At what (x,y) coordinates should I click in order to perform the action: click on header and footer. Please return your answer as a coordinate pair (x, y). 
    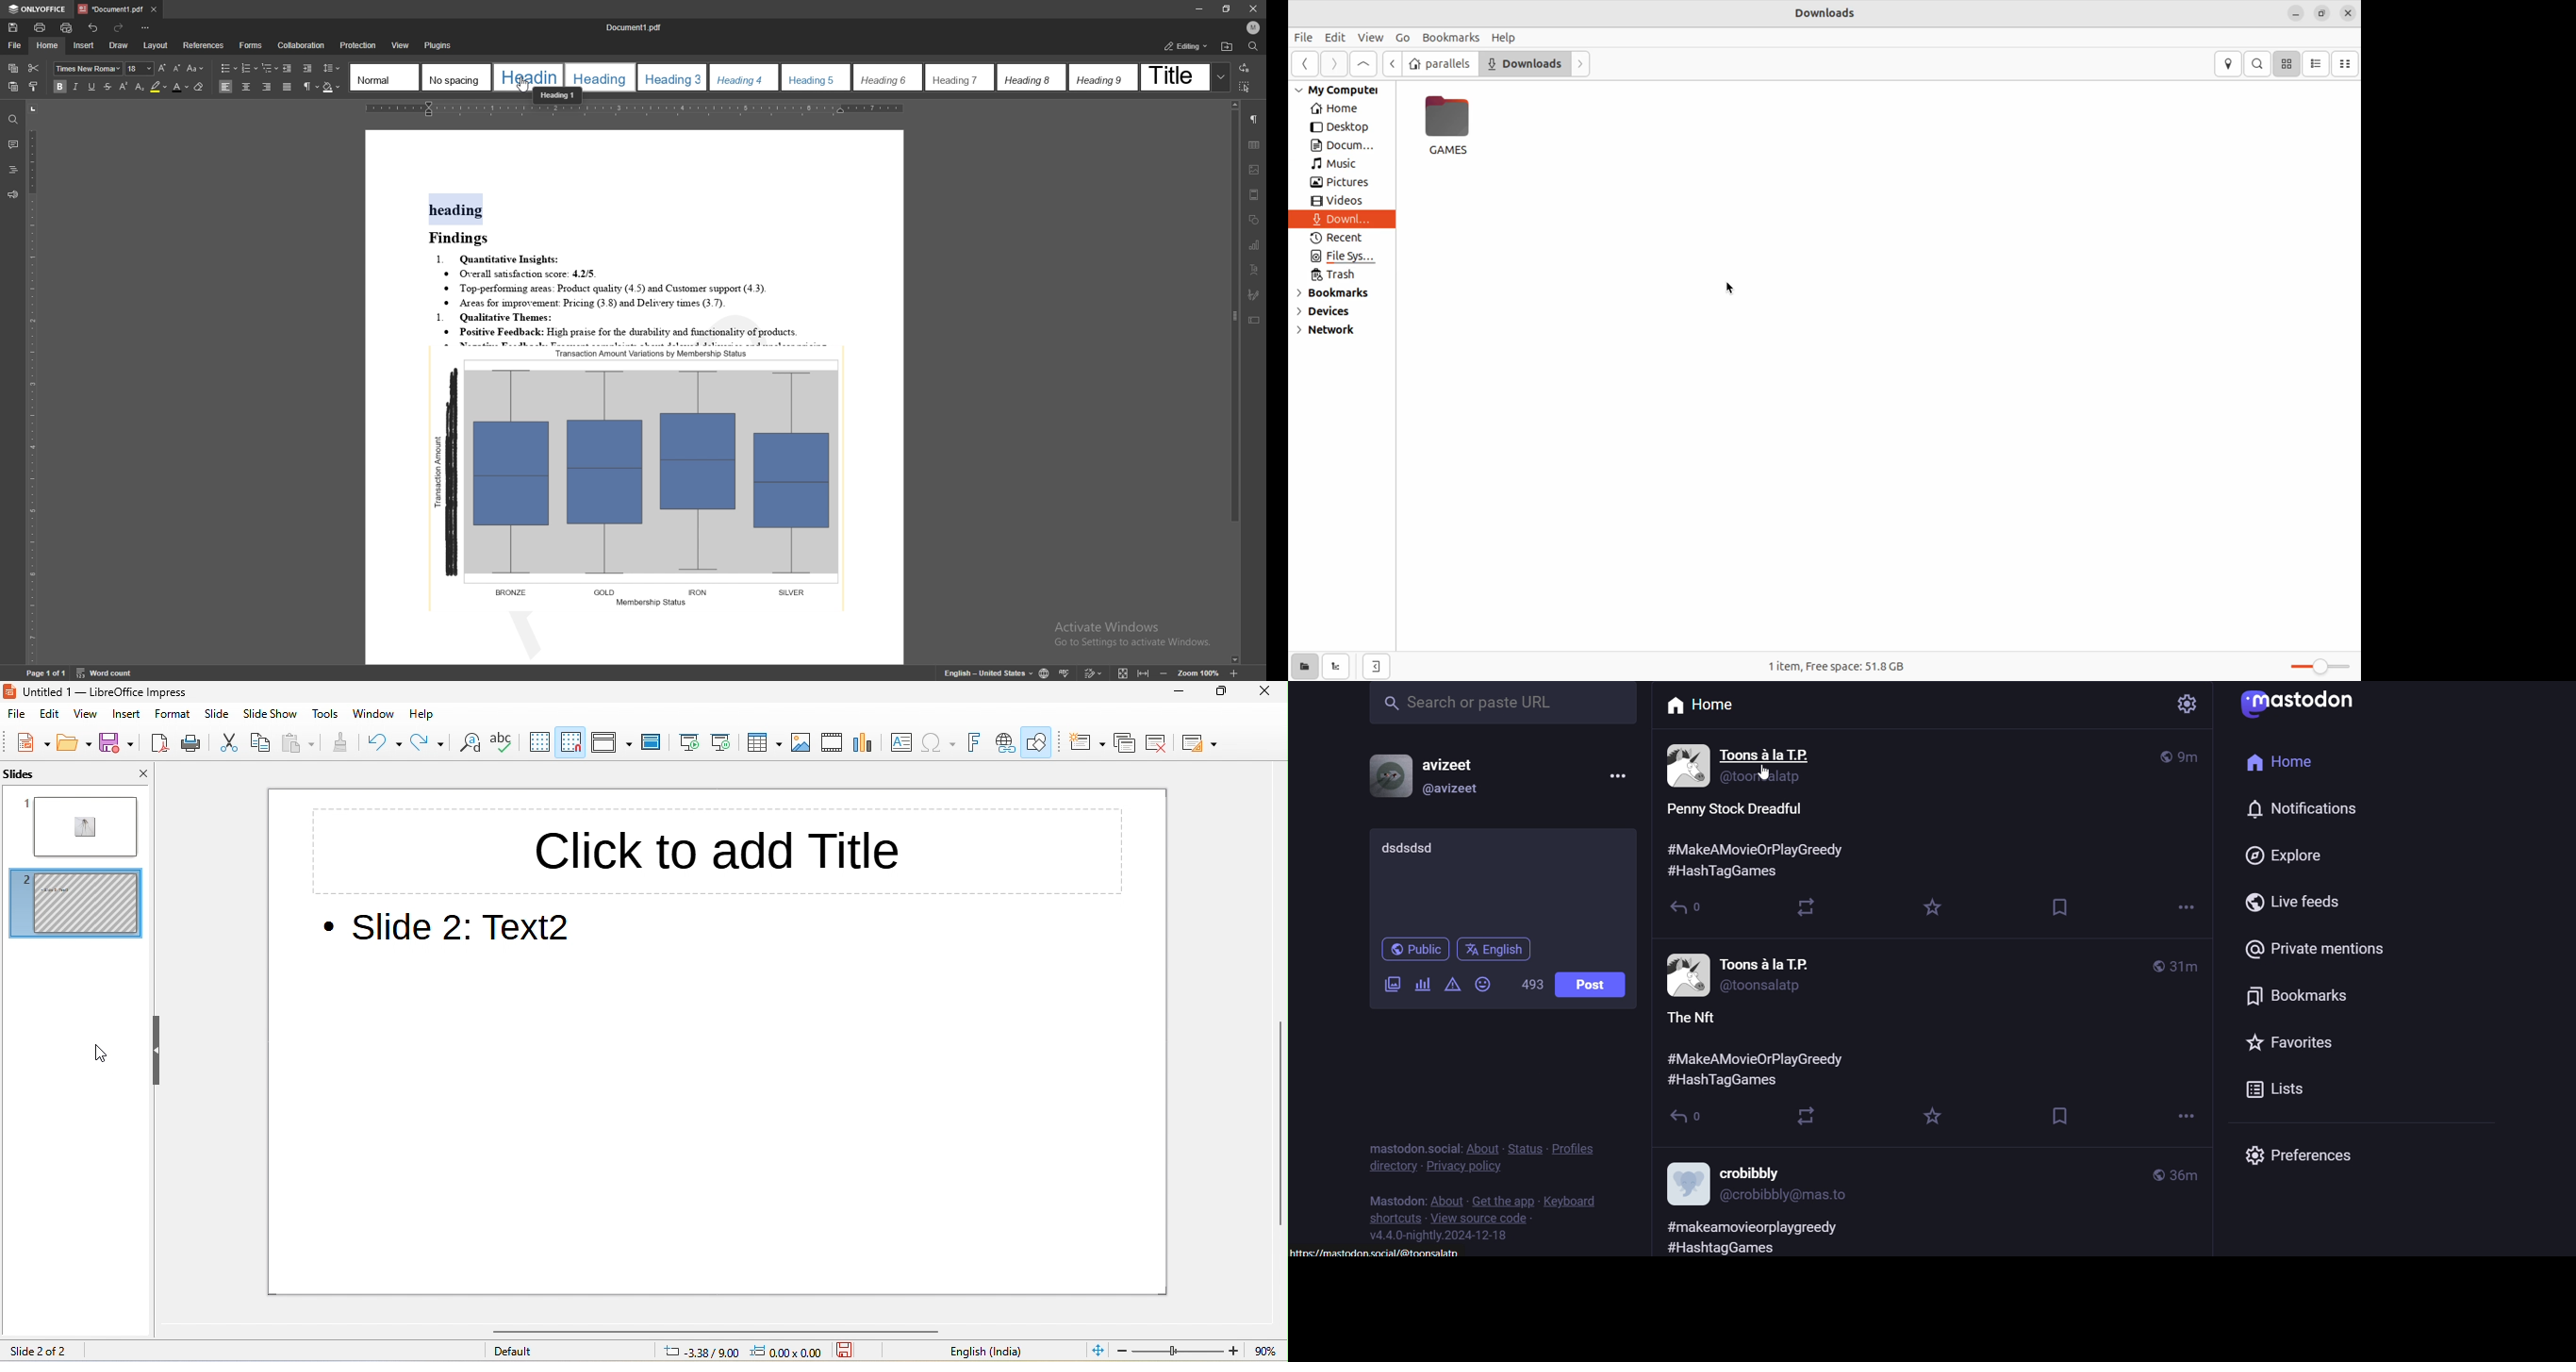
    Looking at the image, I should click on (1254, 195).